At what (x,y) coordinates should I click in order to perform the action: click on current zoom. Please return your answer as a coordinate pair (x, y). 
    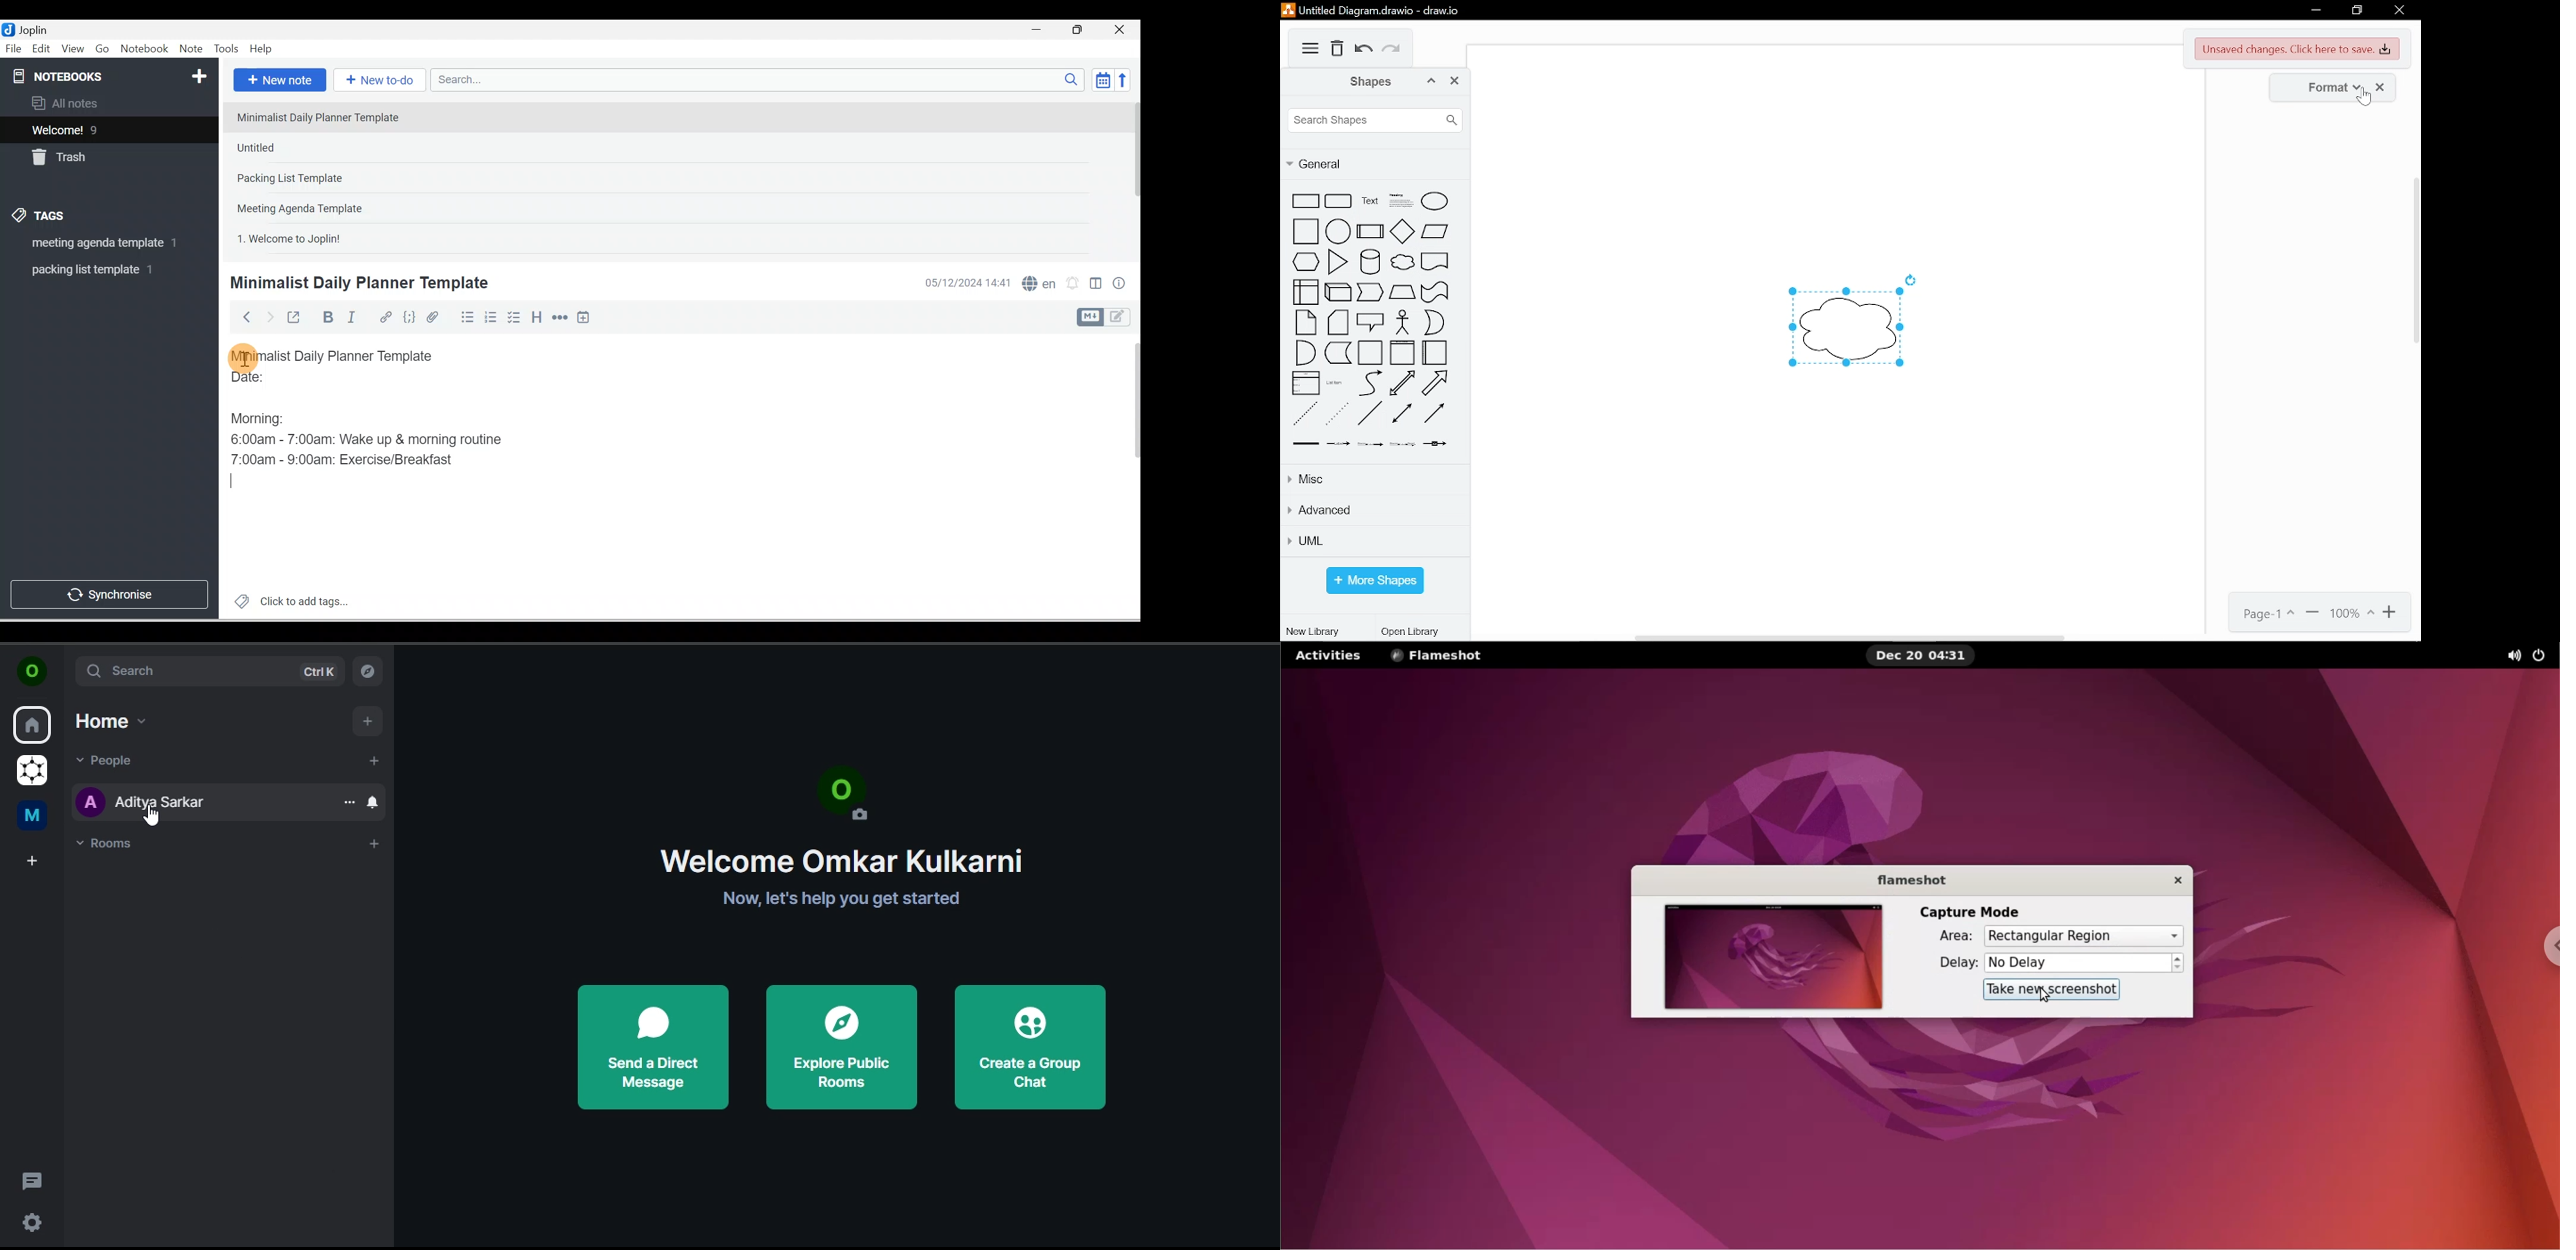
    Looking at the image, I should click on (2352, 614).